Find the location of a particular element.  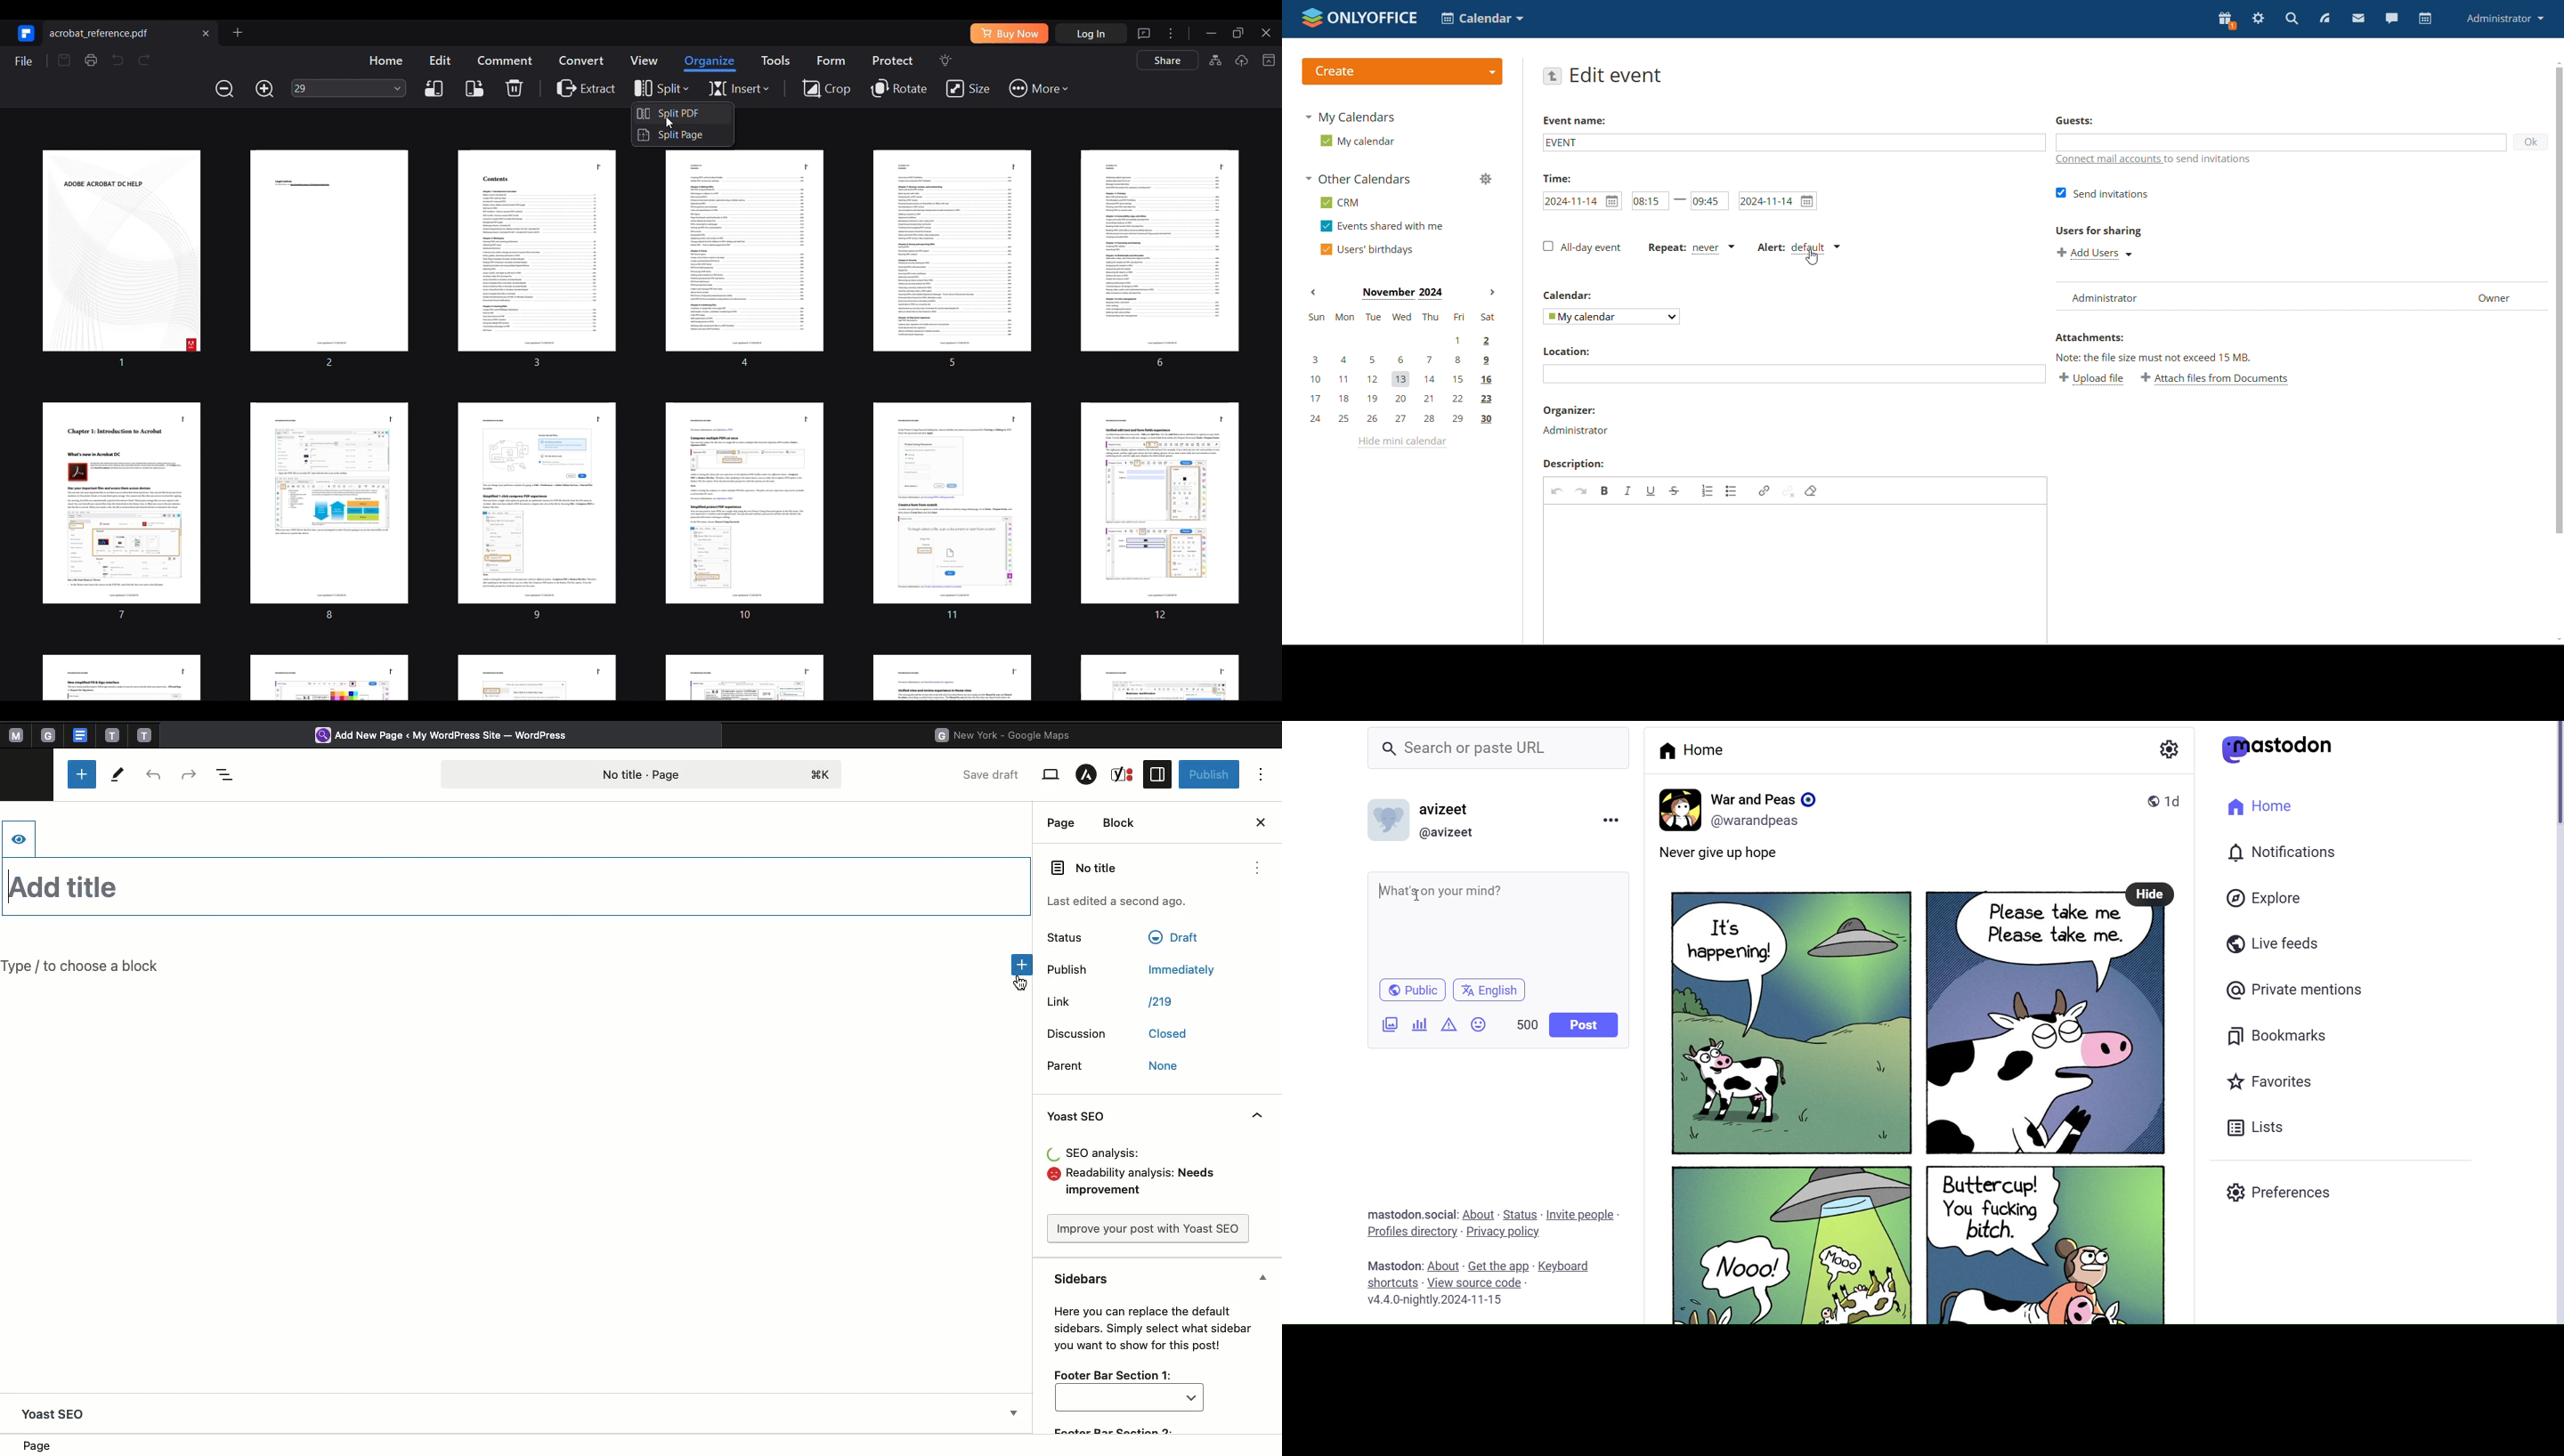

profiles directory is located at coordinates (1412, 1231).